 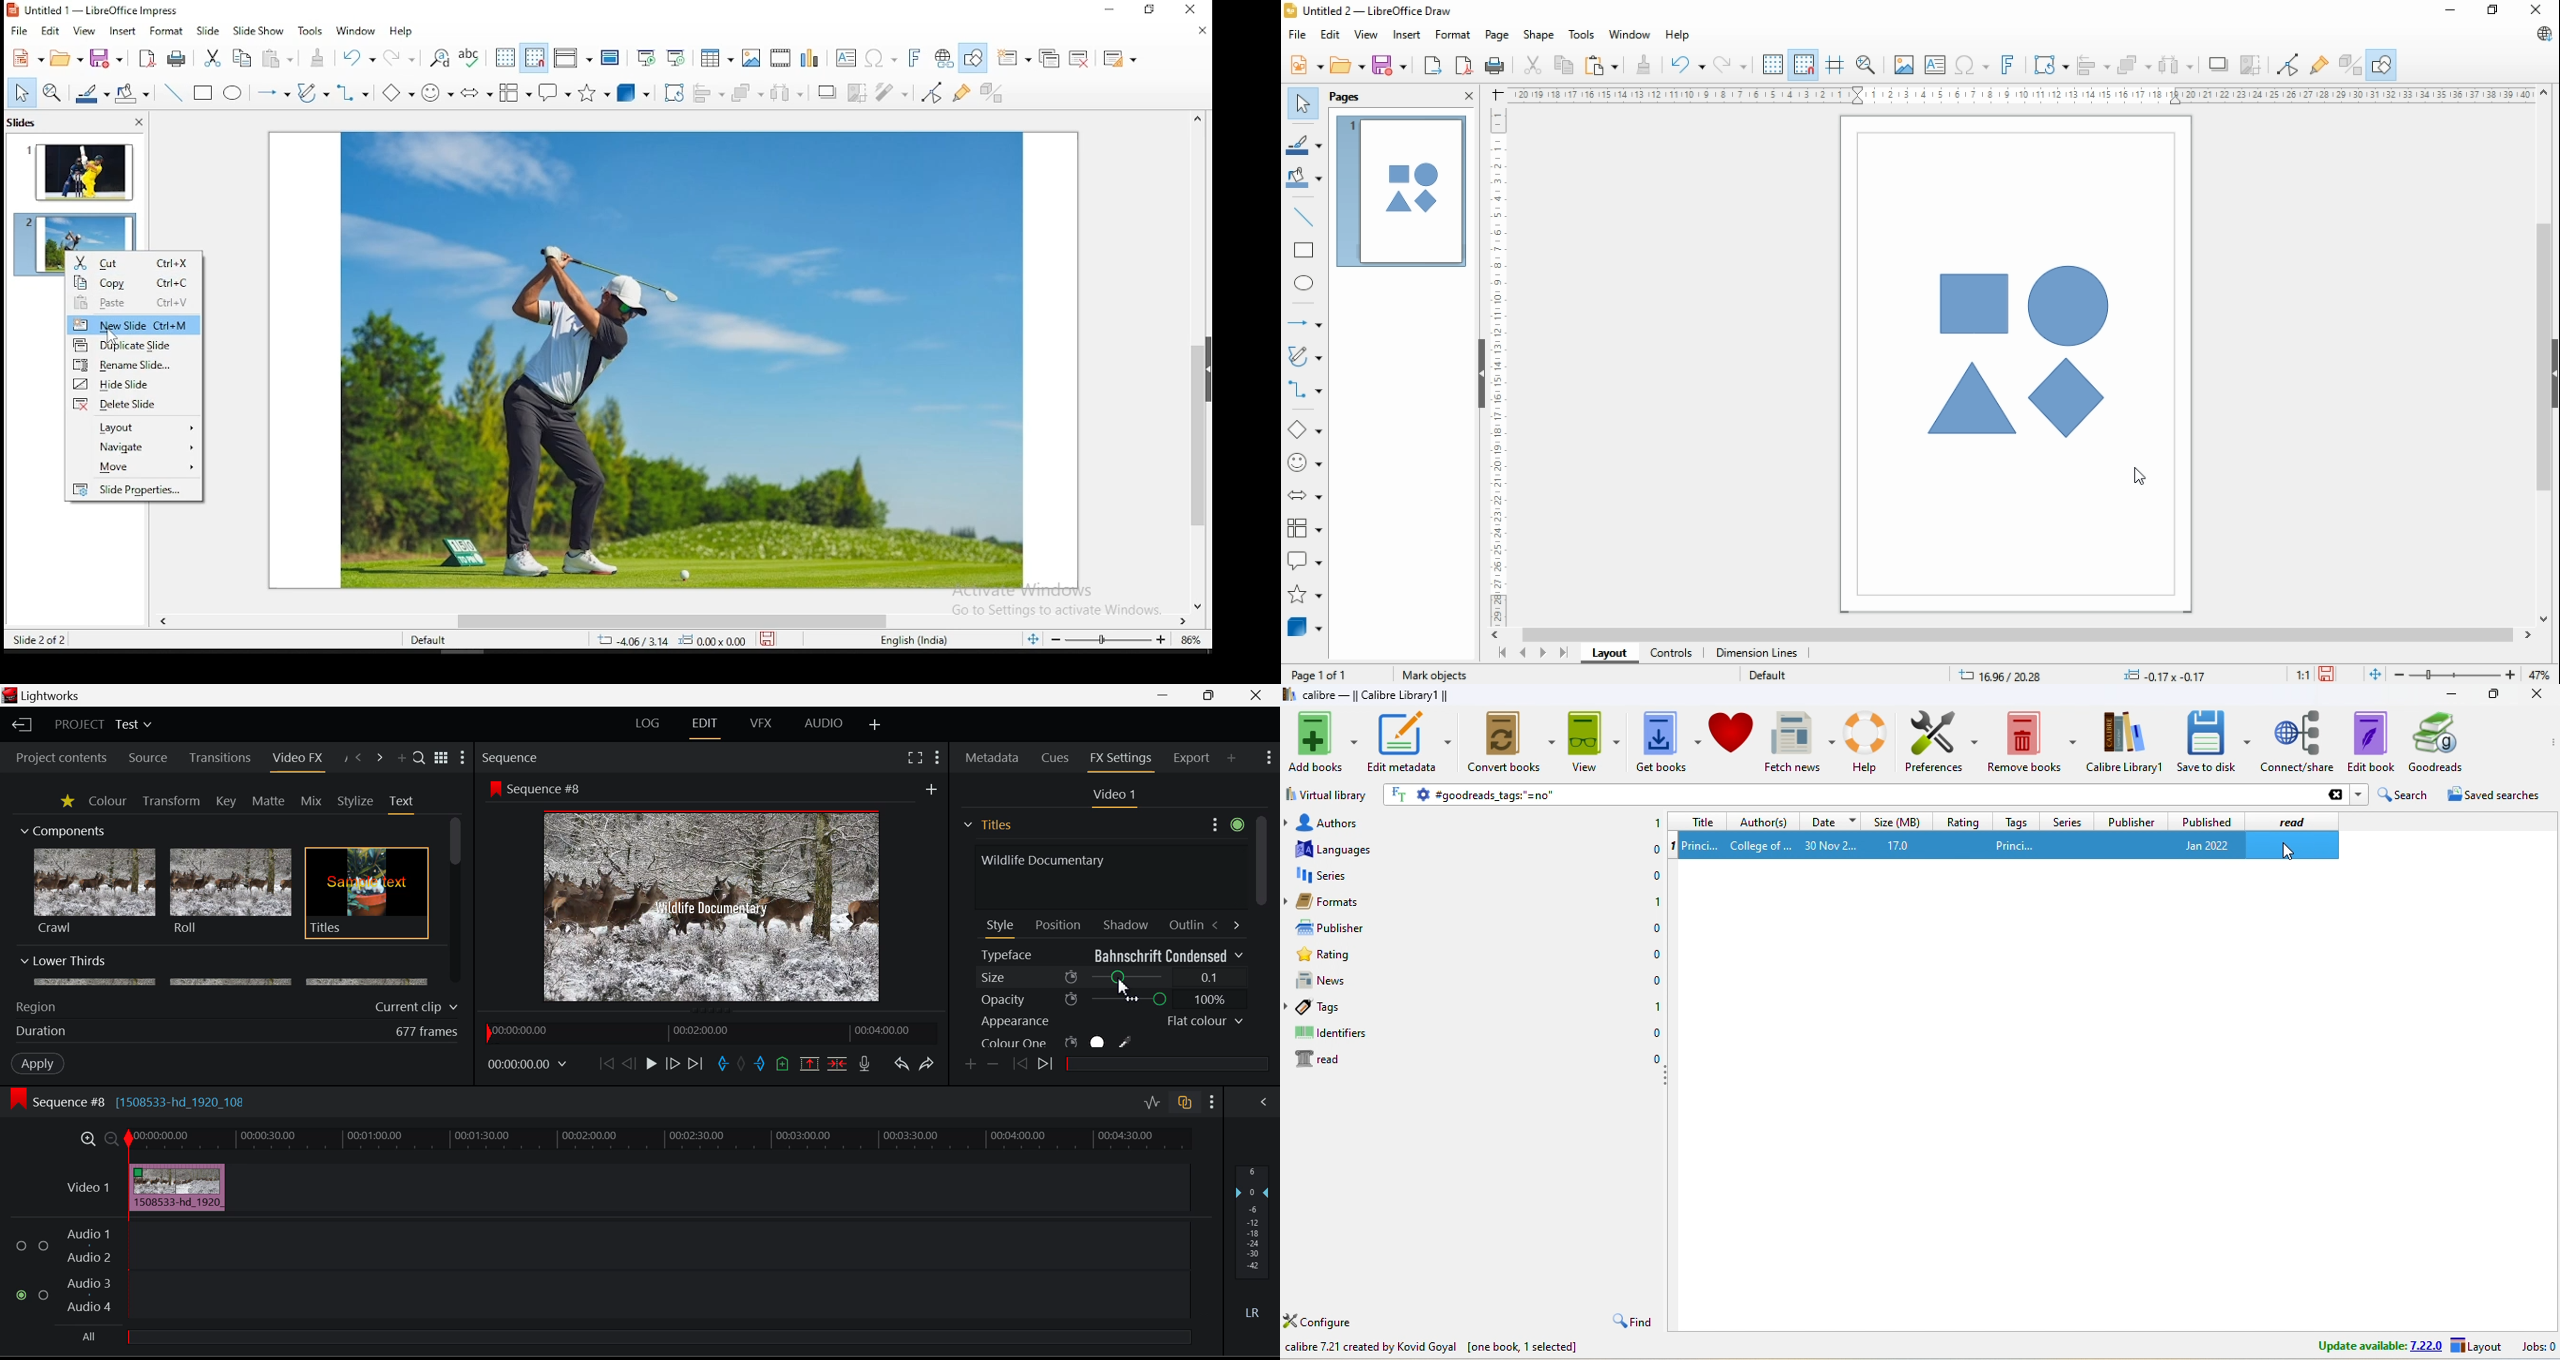 What do you see at coordinates (134, 366) in the screenshot?
I see `Rename slide` at bounding box center [134, 366].